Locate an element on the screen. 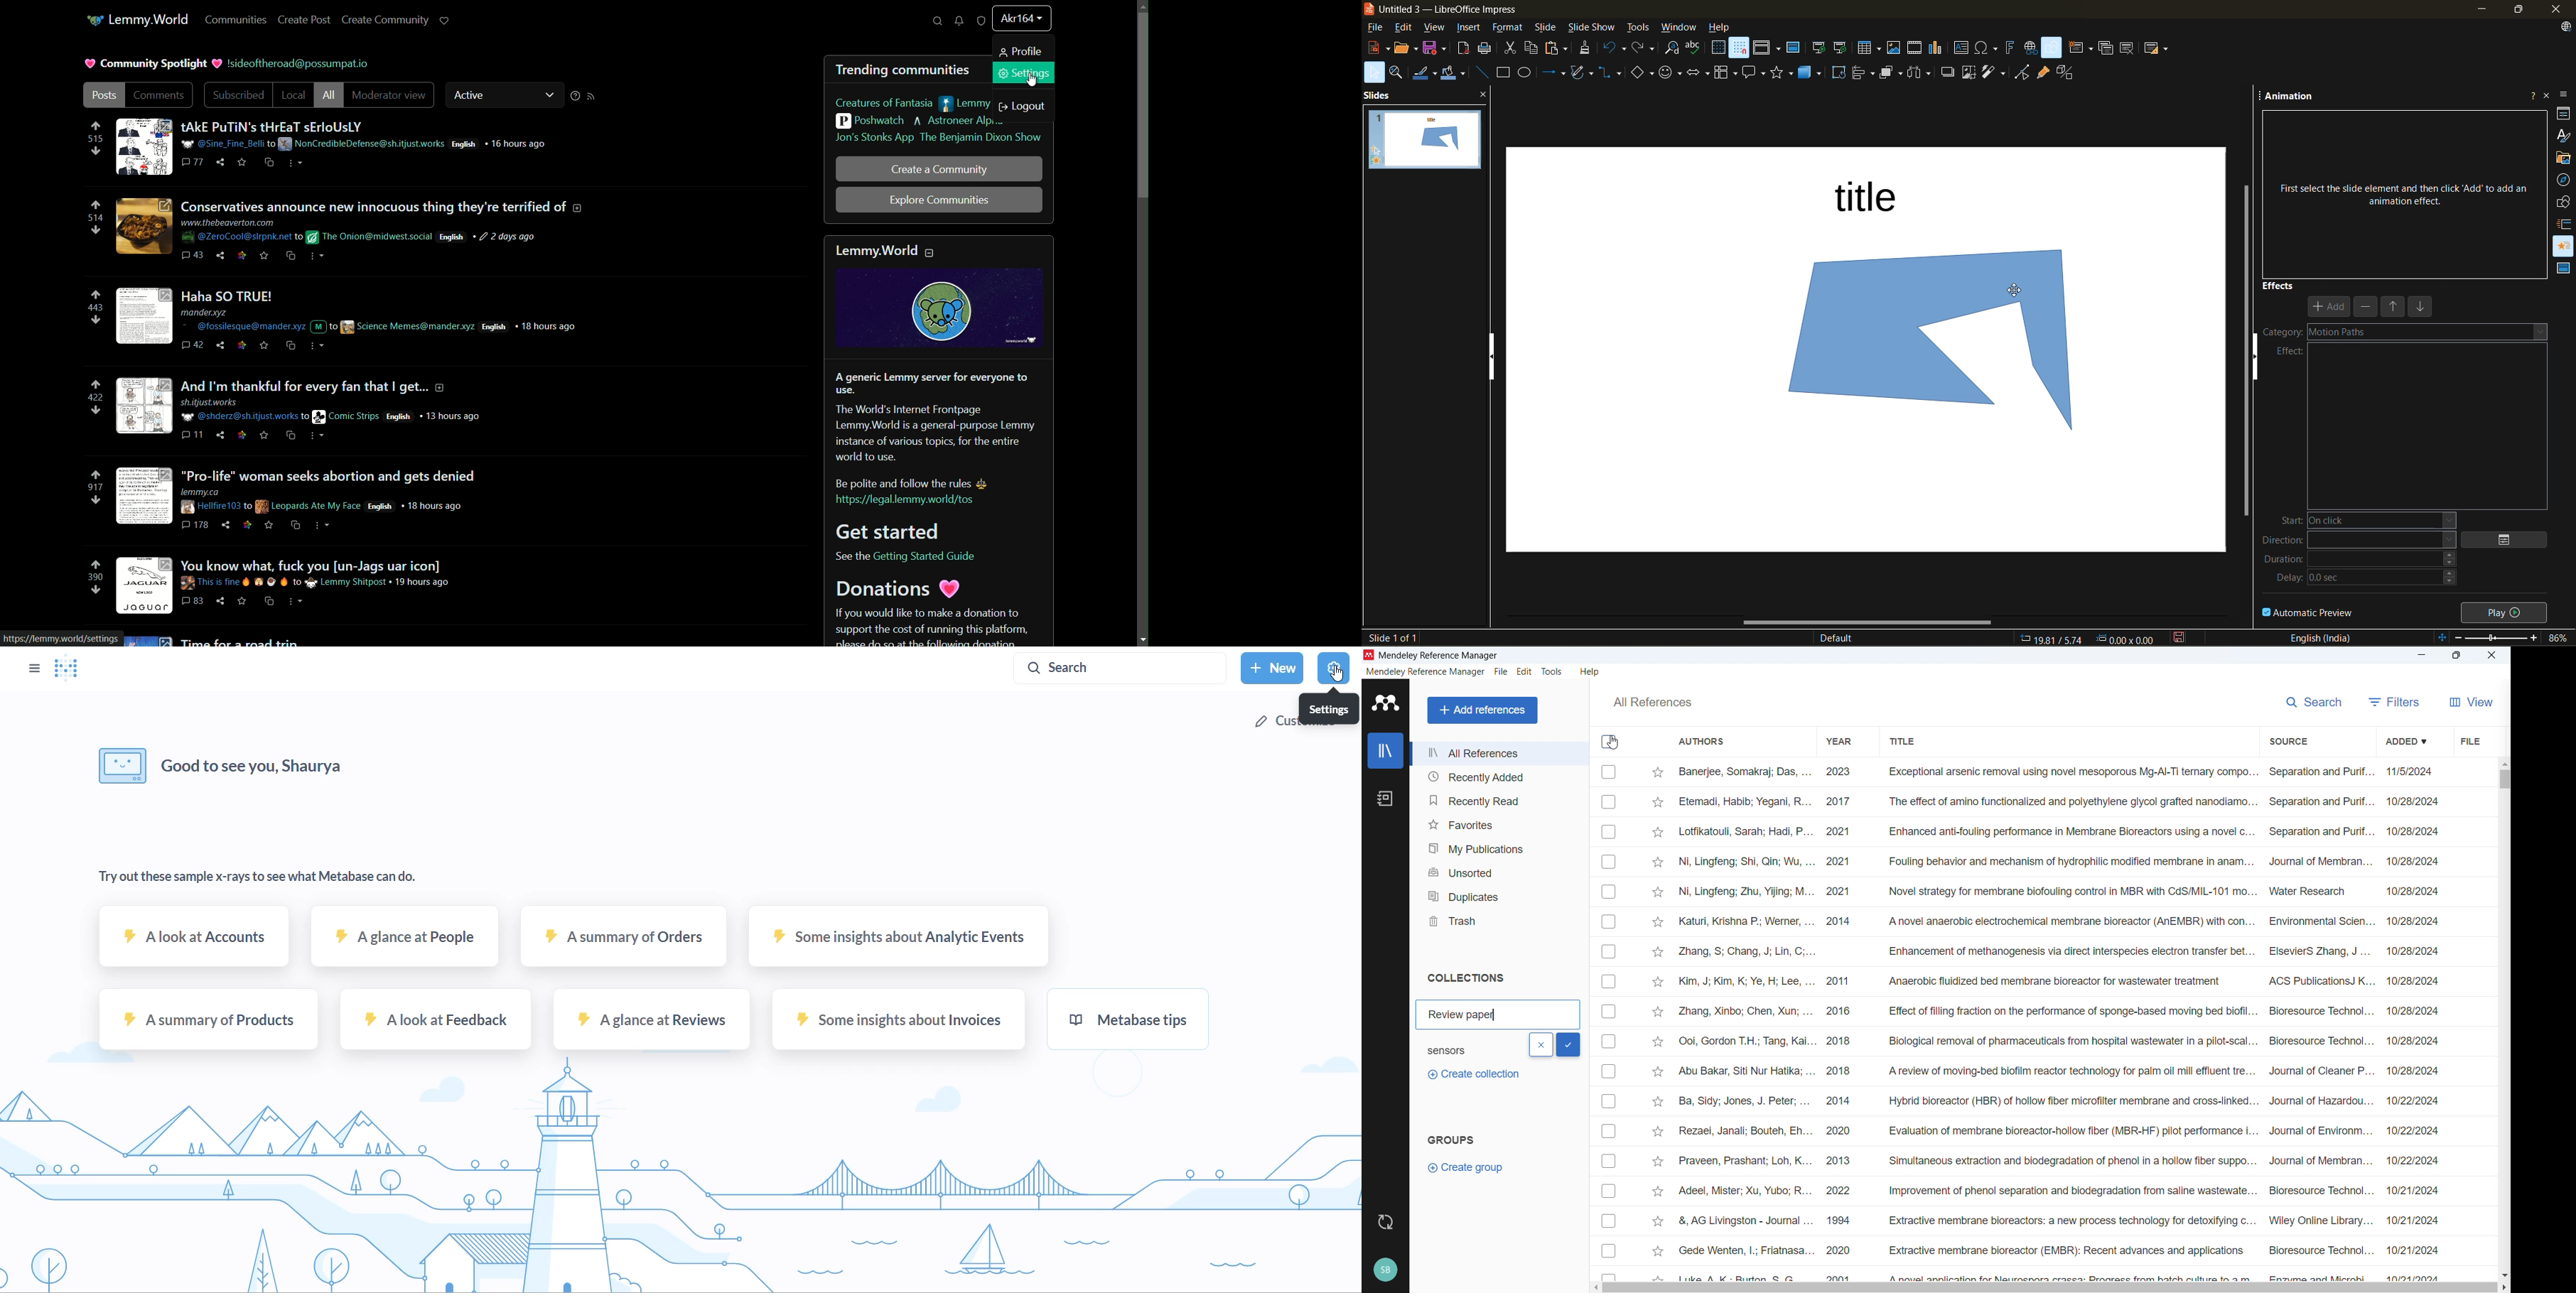 The width and height of the screenshot is (2576, 1316). fit to slide is located at coordinates (2440, 636).